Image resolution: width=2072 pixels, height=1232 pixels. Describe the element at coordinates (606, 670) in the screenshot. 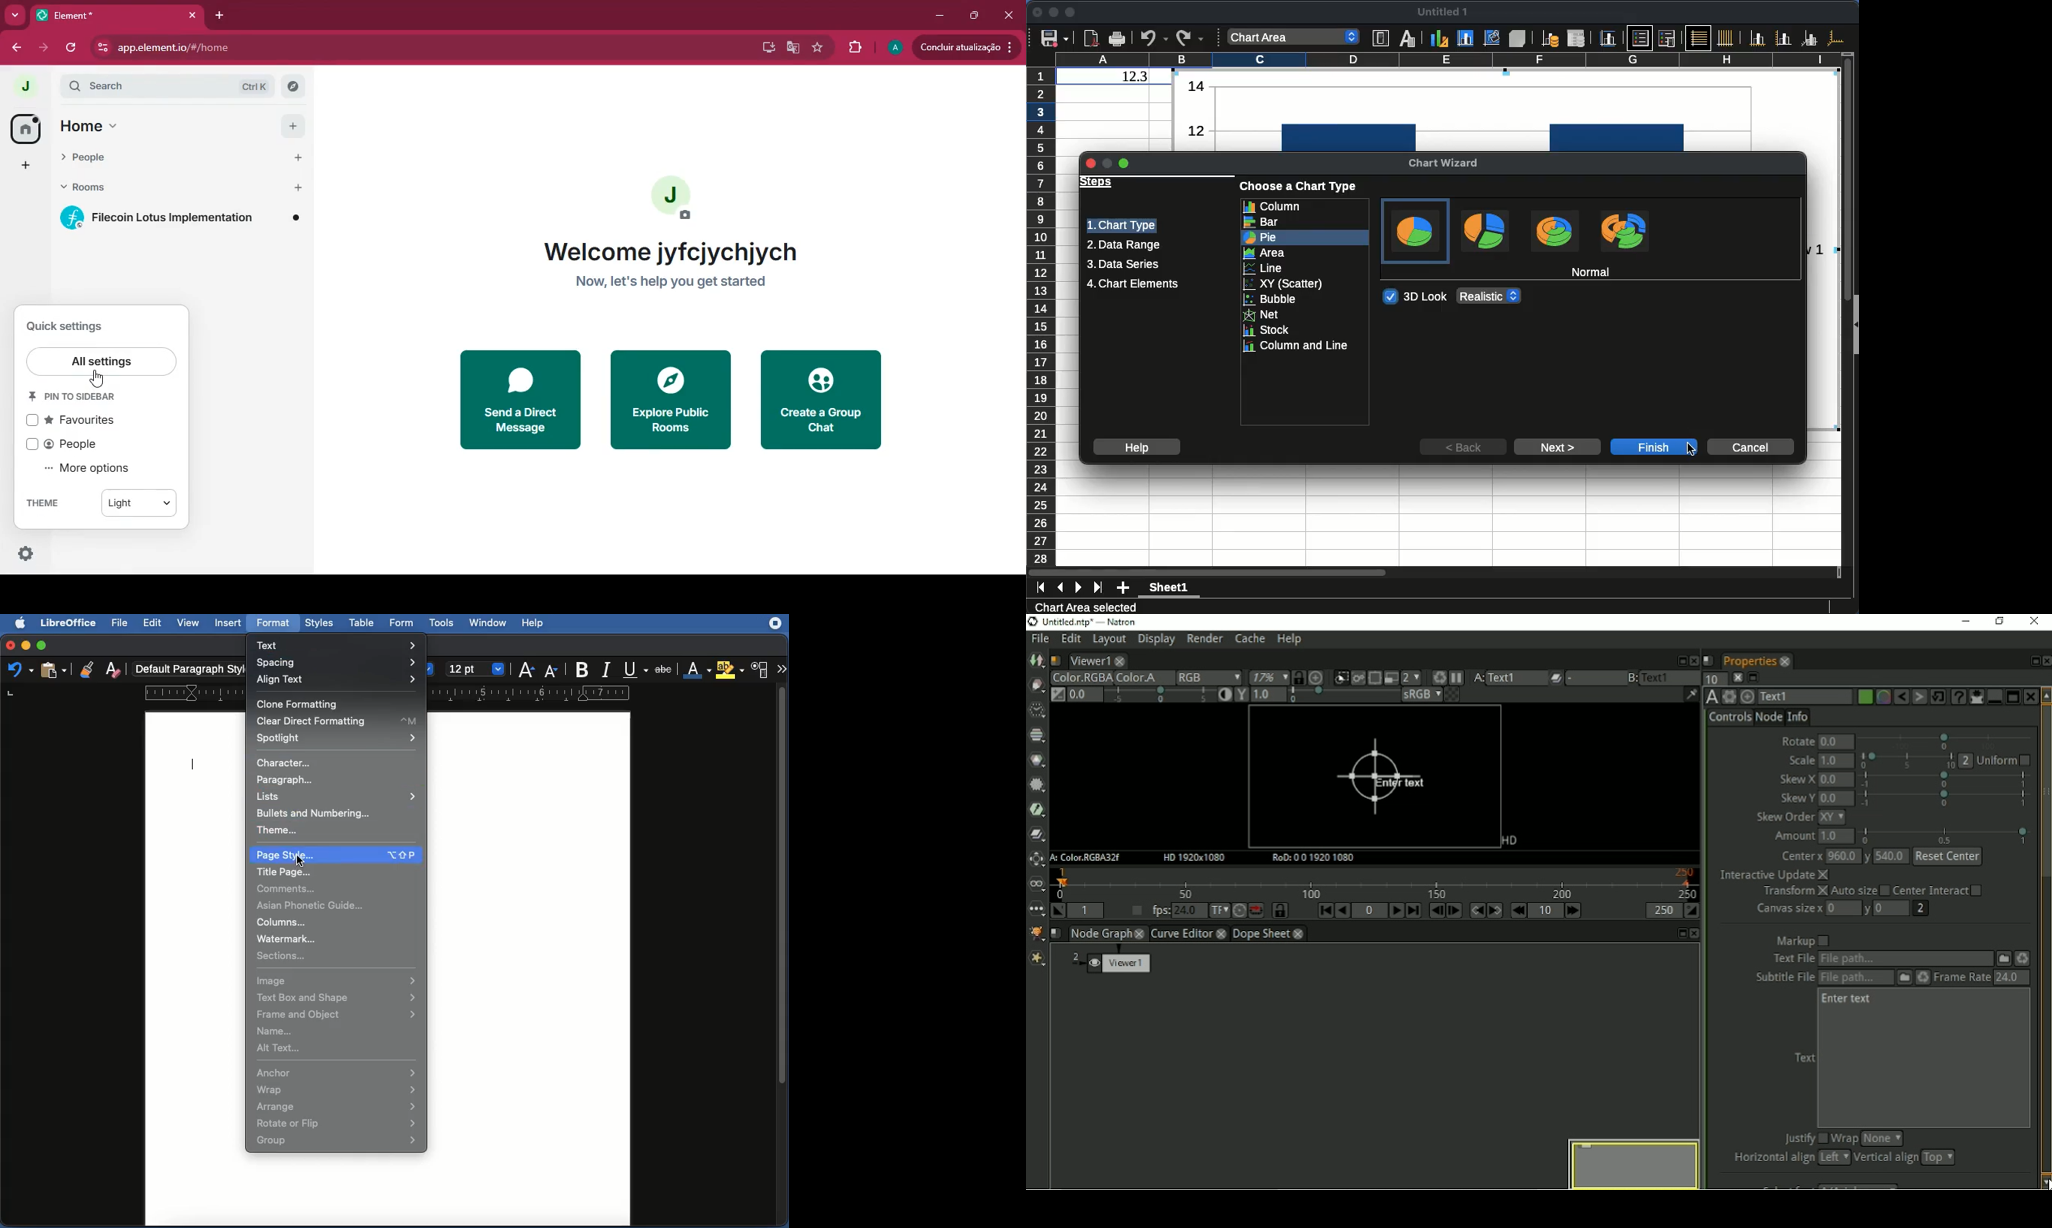

I see `Italic` at that location.